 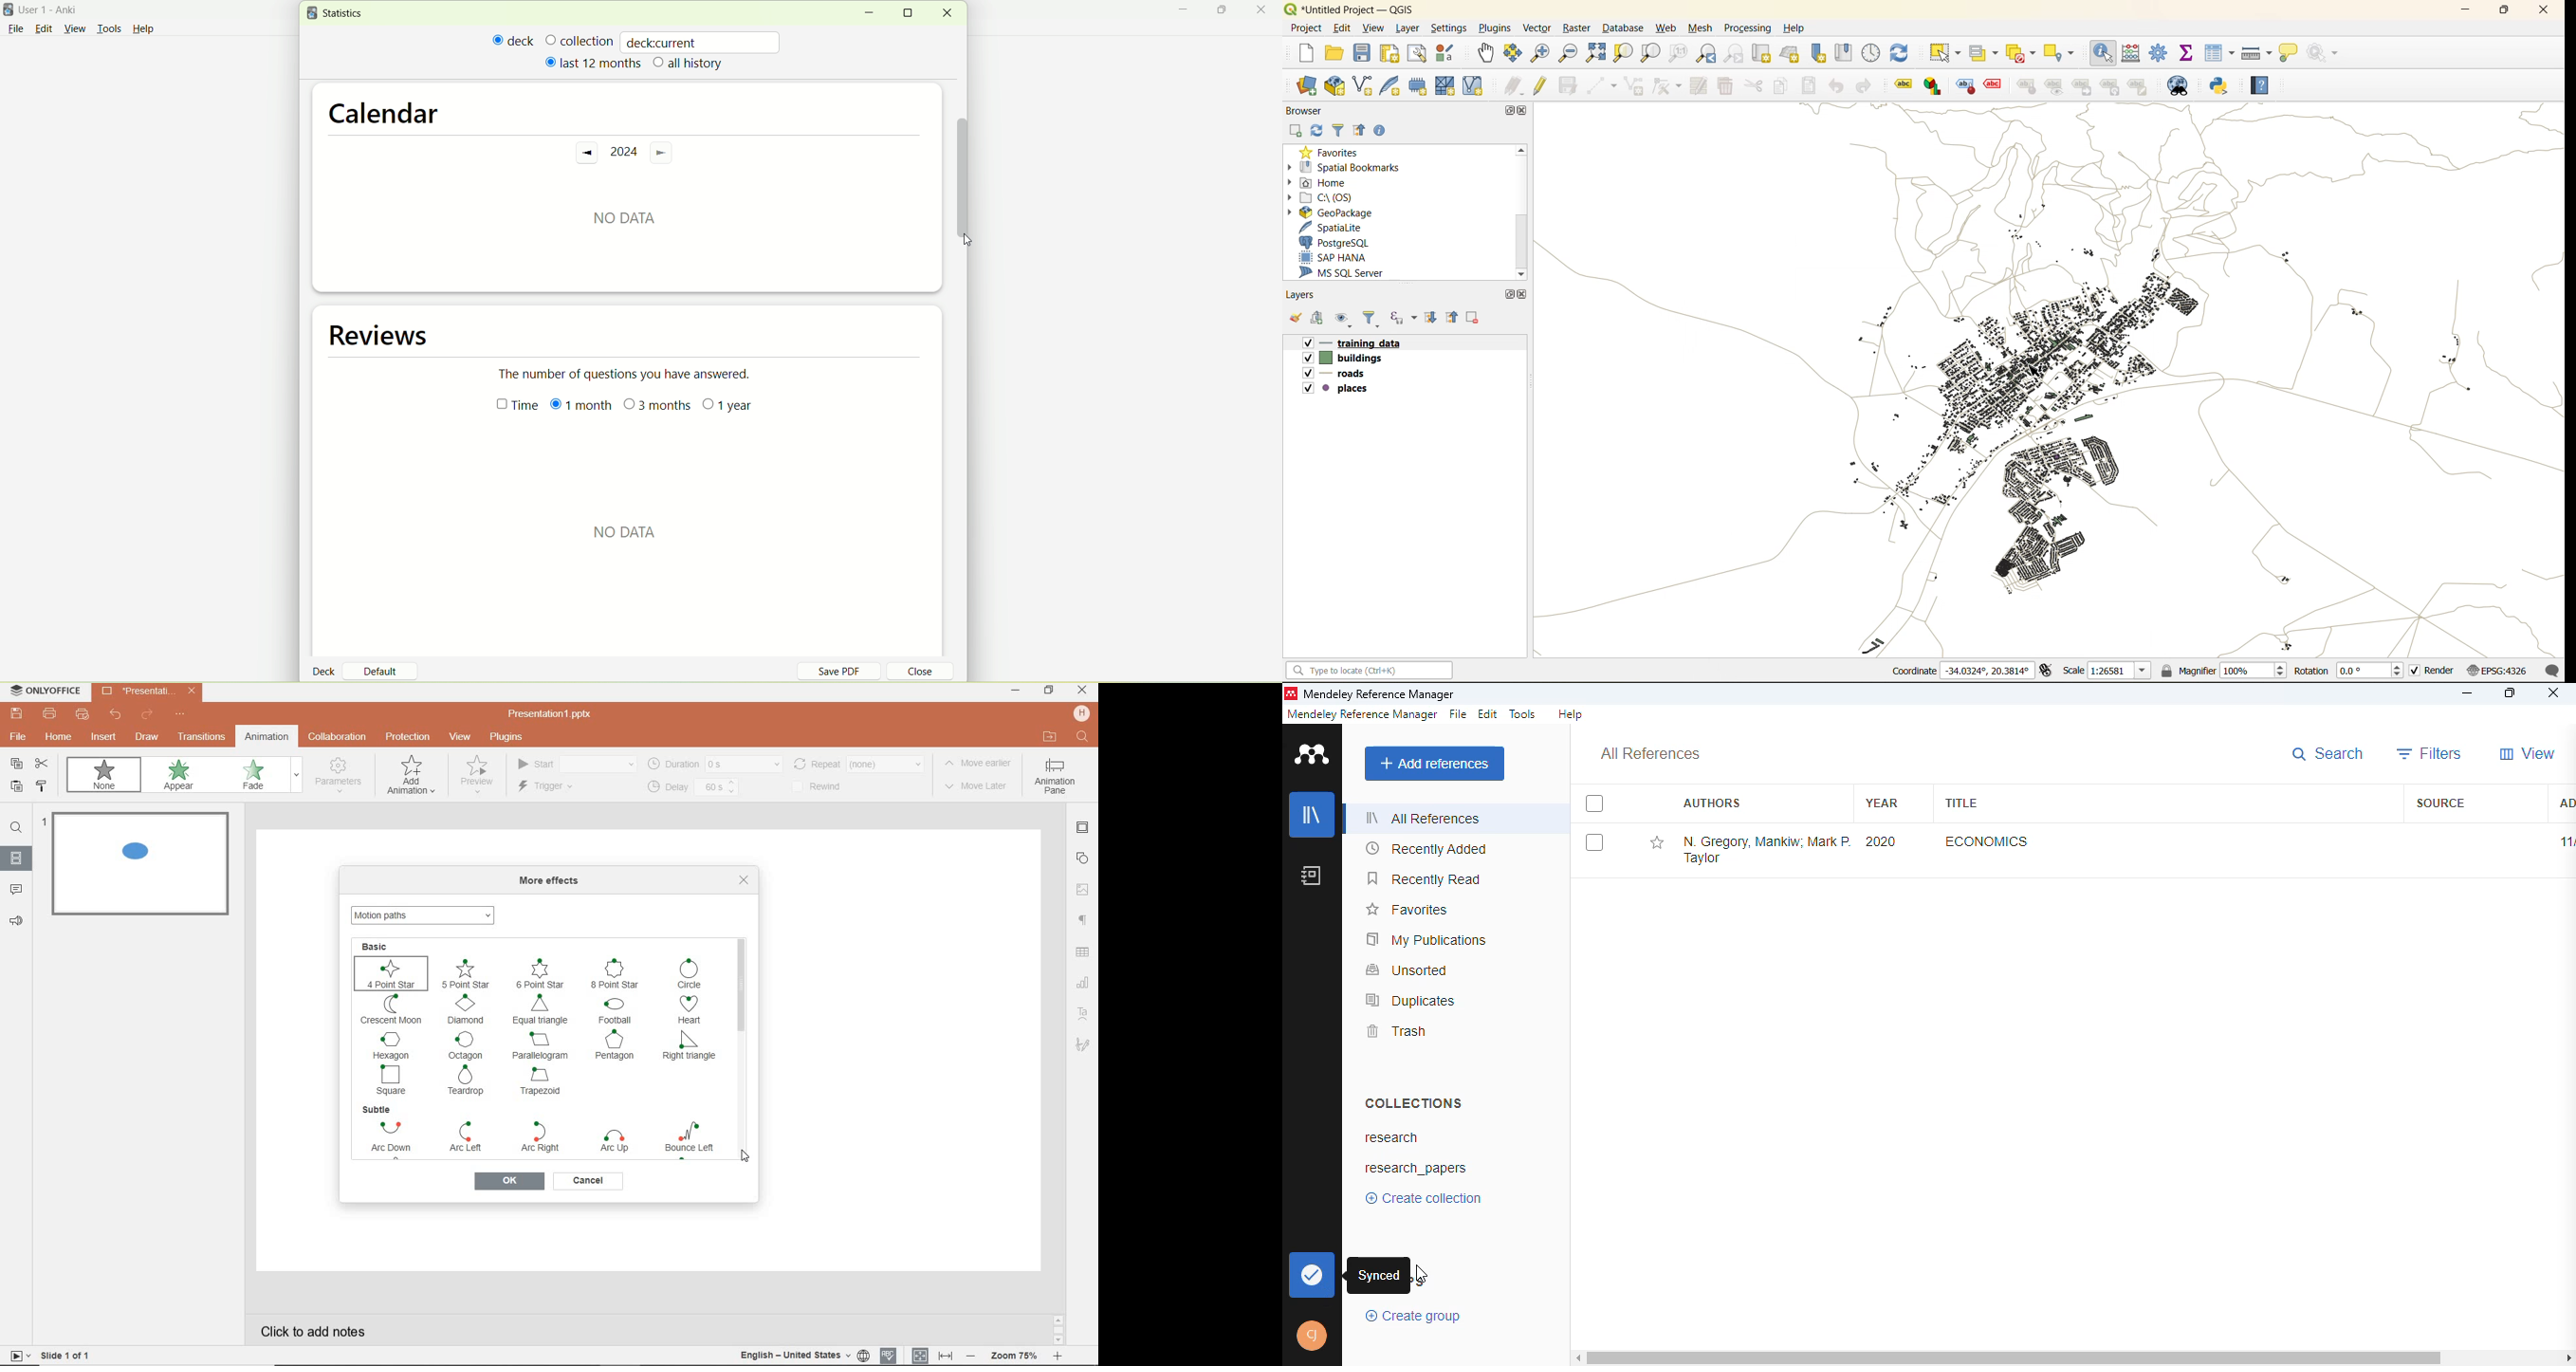 I want to click on mendeley reference manager, so click(x=1362, y=714).